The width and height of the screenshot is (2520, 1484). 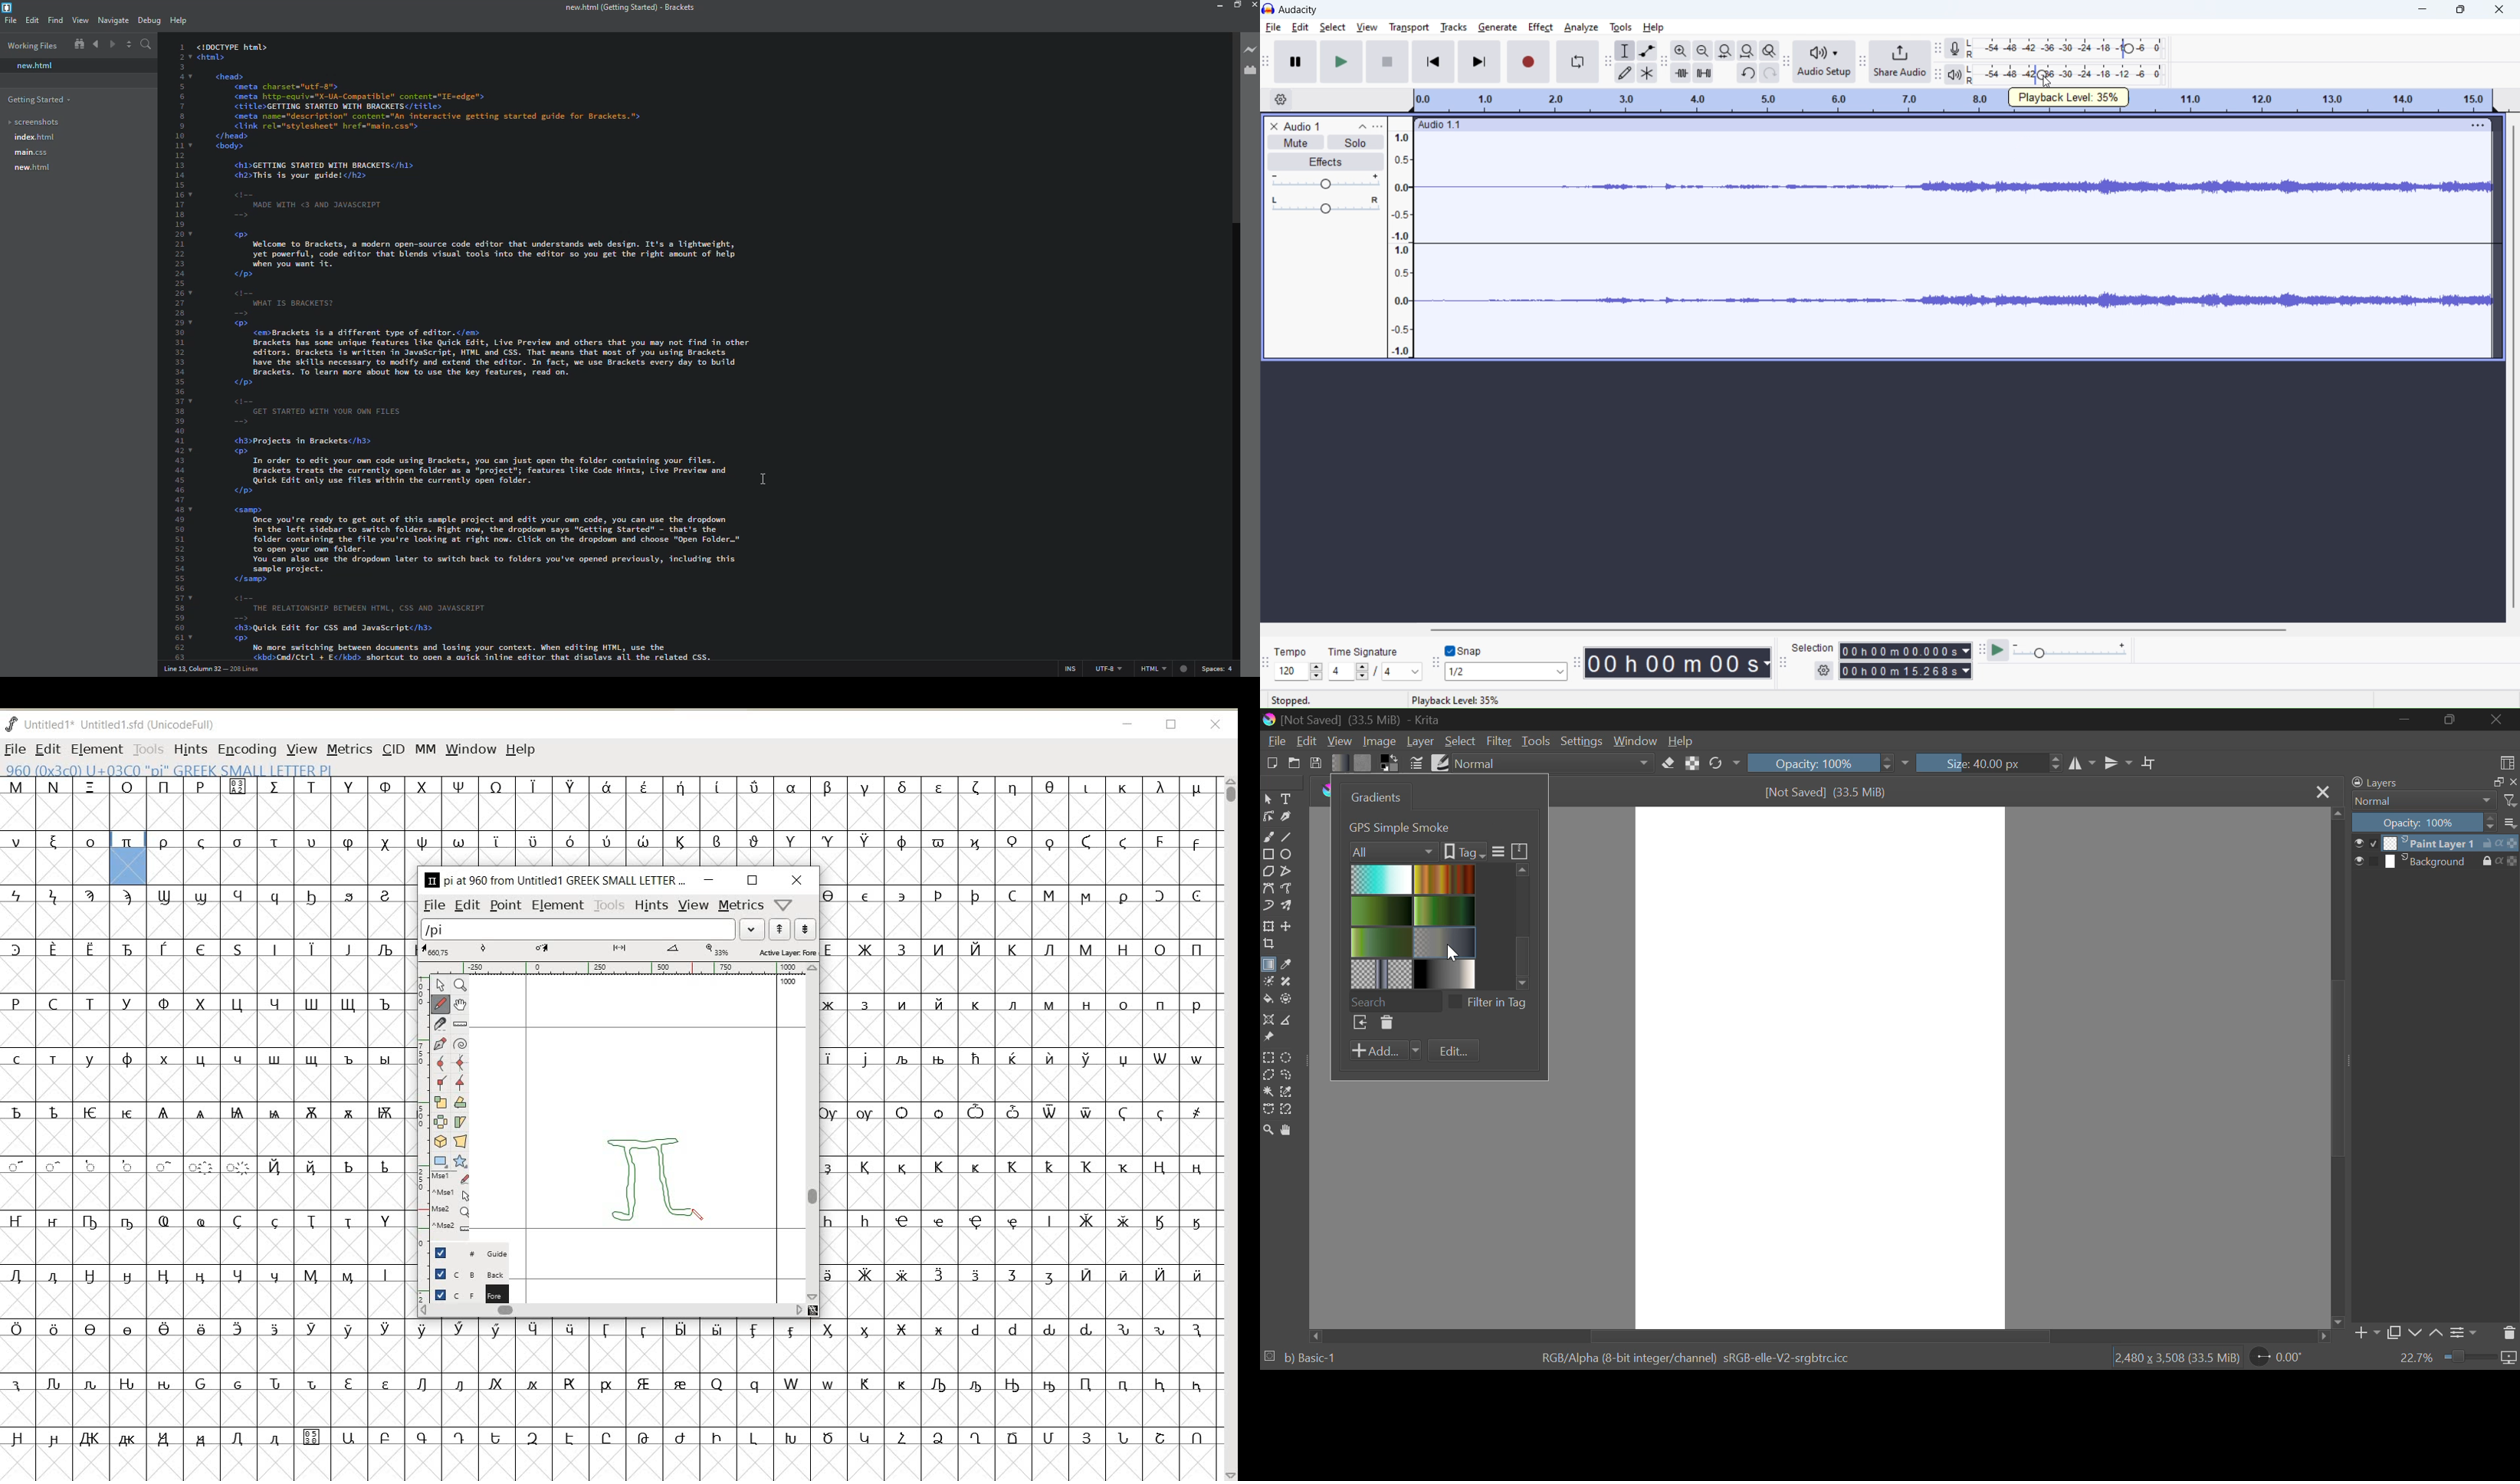 I want to click on skip to last, so click(x=1479, y=62).